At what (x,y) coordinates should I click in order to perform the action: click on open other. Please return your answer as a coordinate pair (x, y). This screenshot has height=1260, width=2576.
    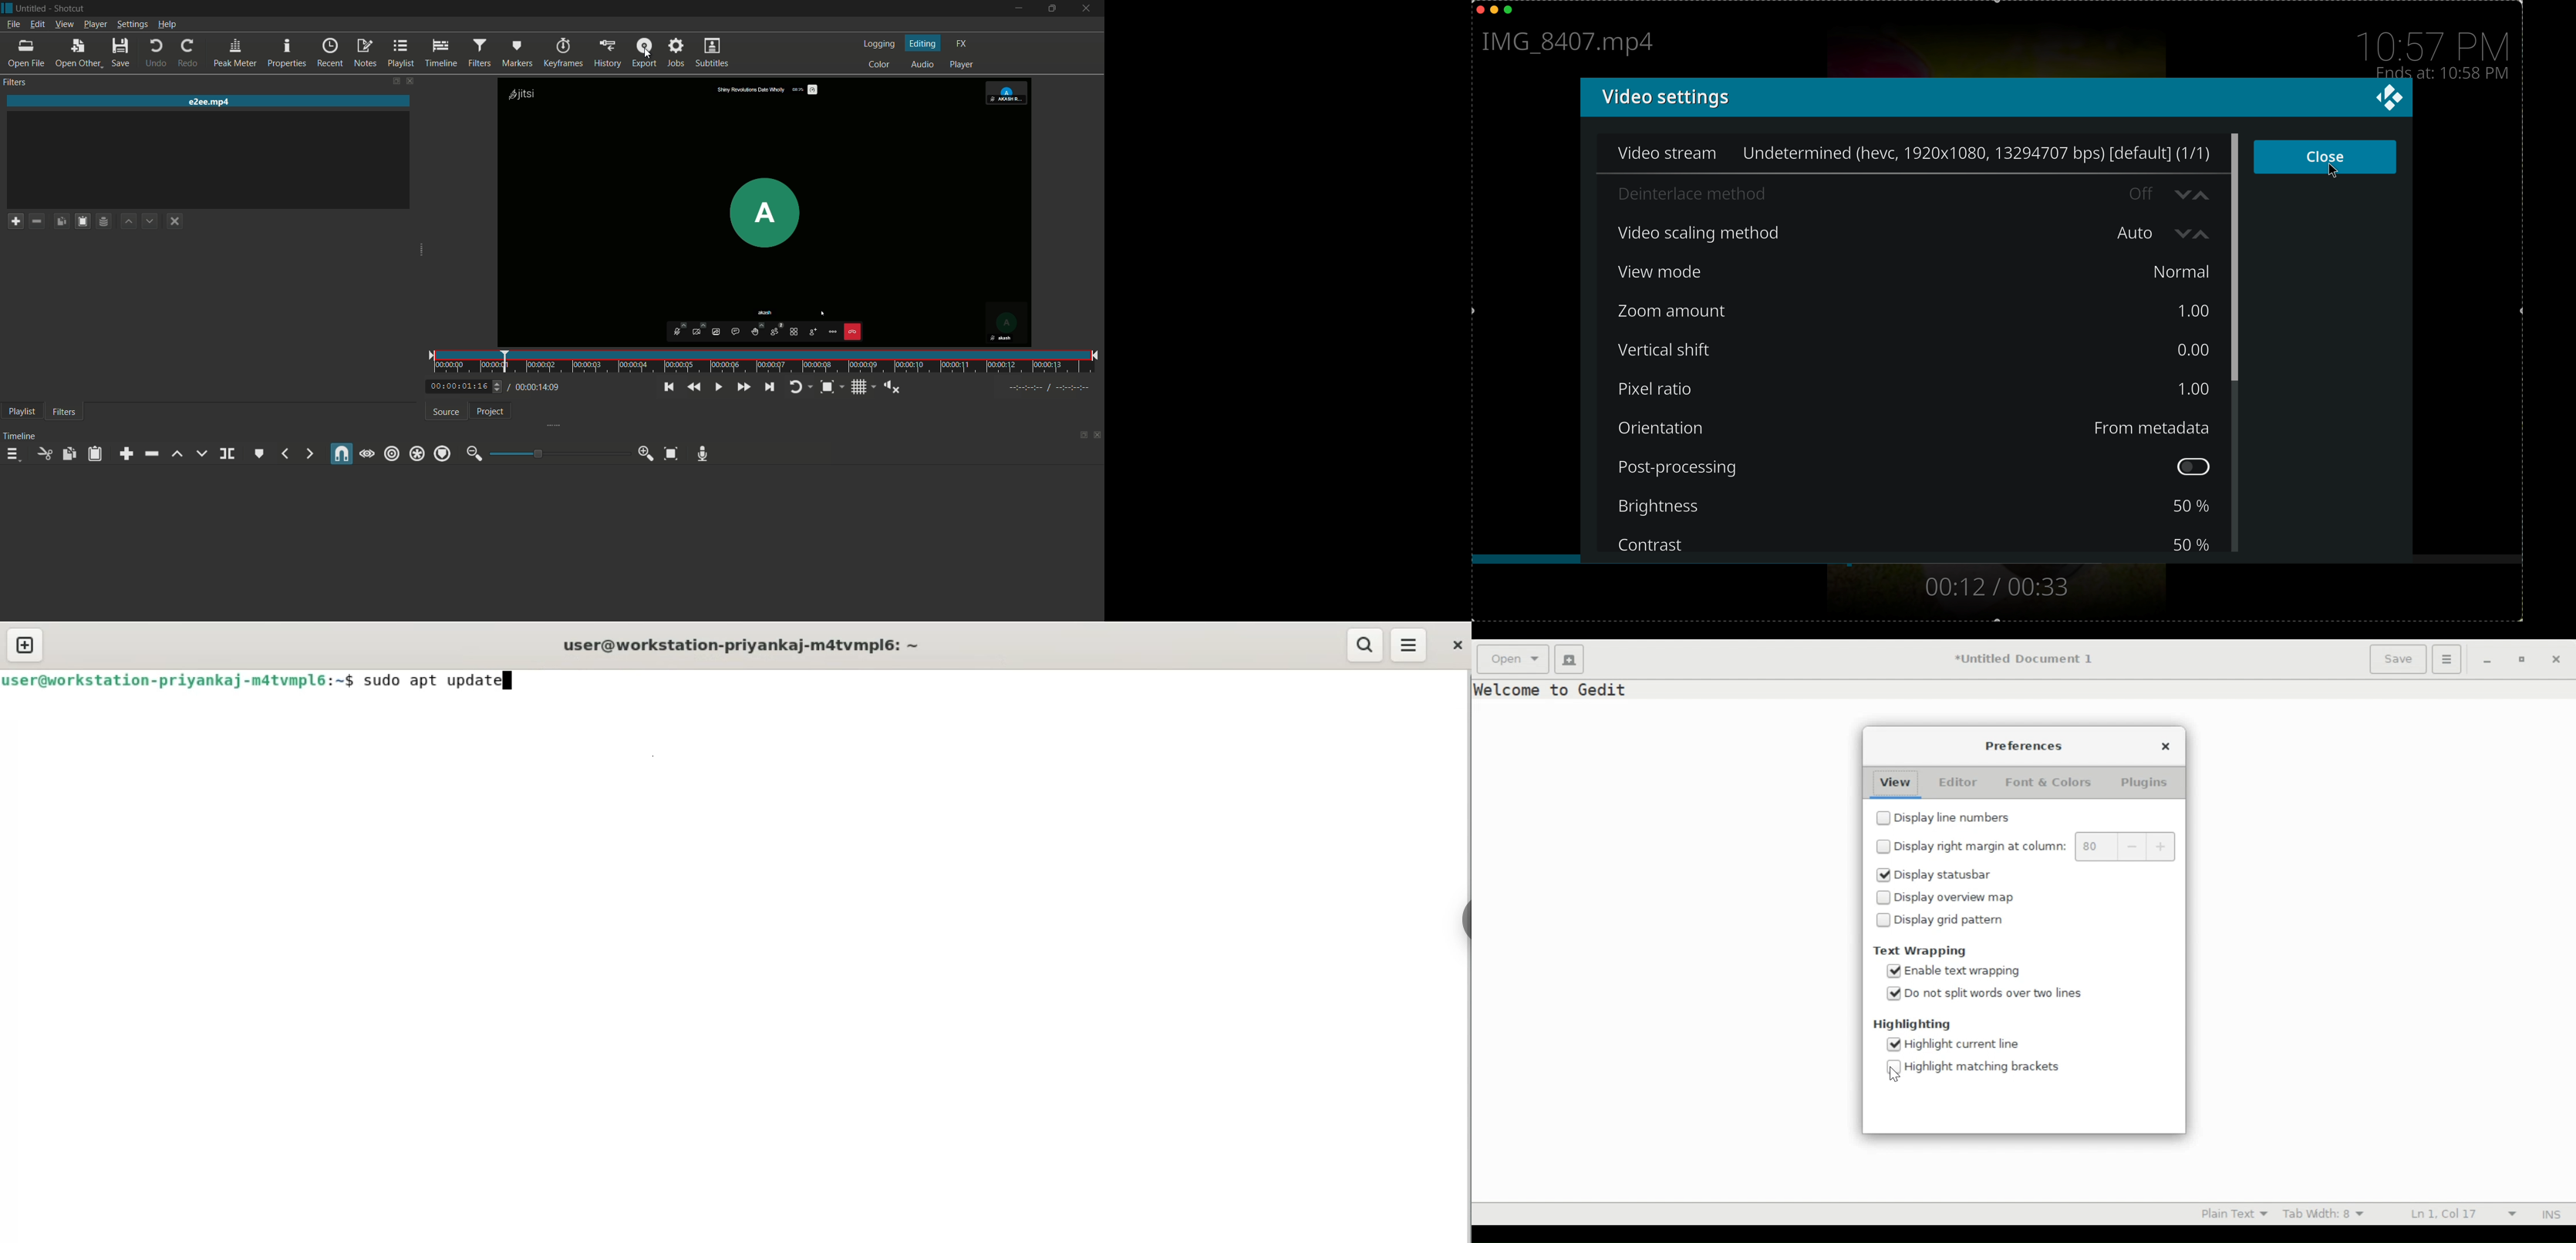
    Looking at the image, I should click on (77, 53).